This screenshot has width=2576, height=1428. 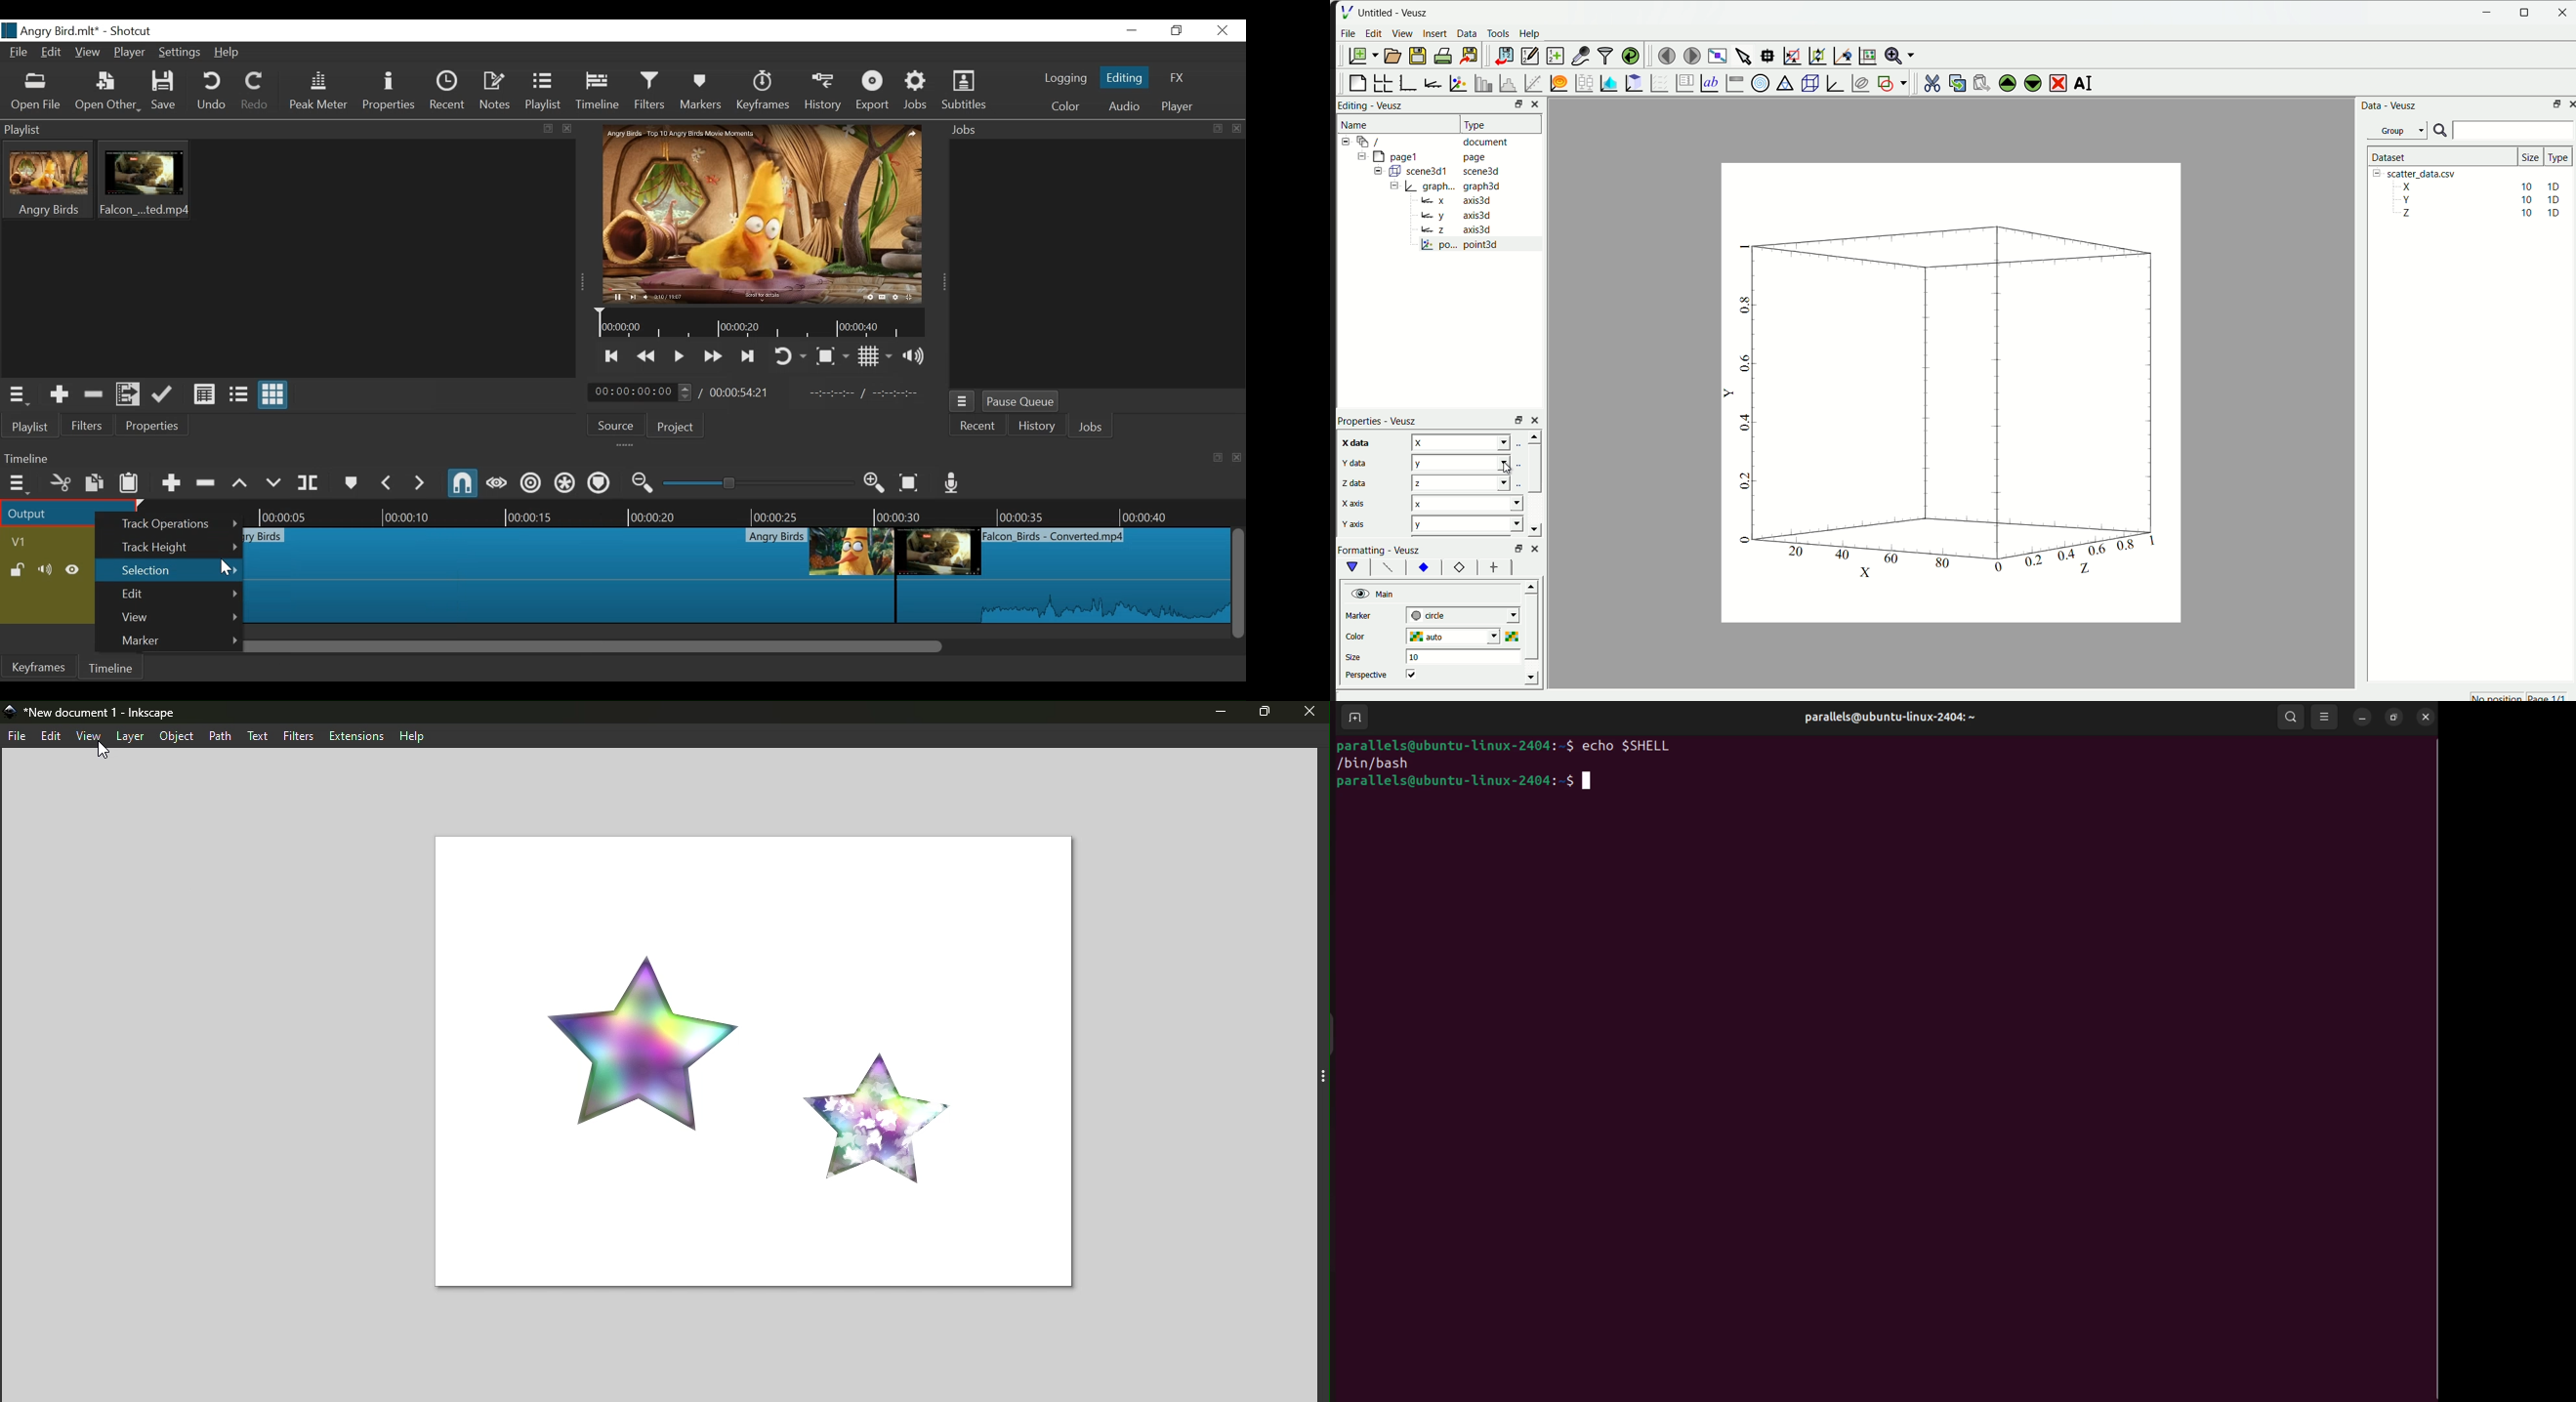 What do you see at coordinates (1354, 84) in the screenshot?
I see `blank page` at bounding box center [1354, 84].